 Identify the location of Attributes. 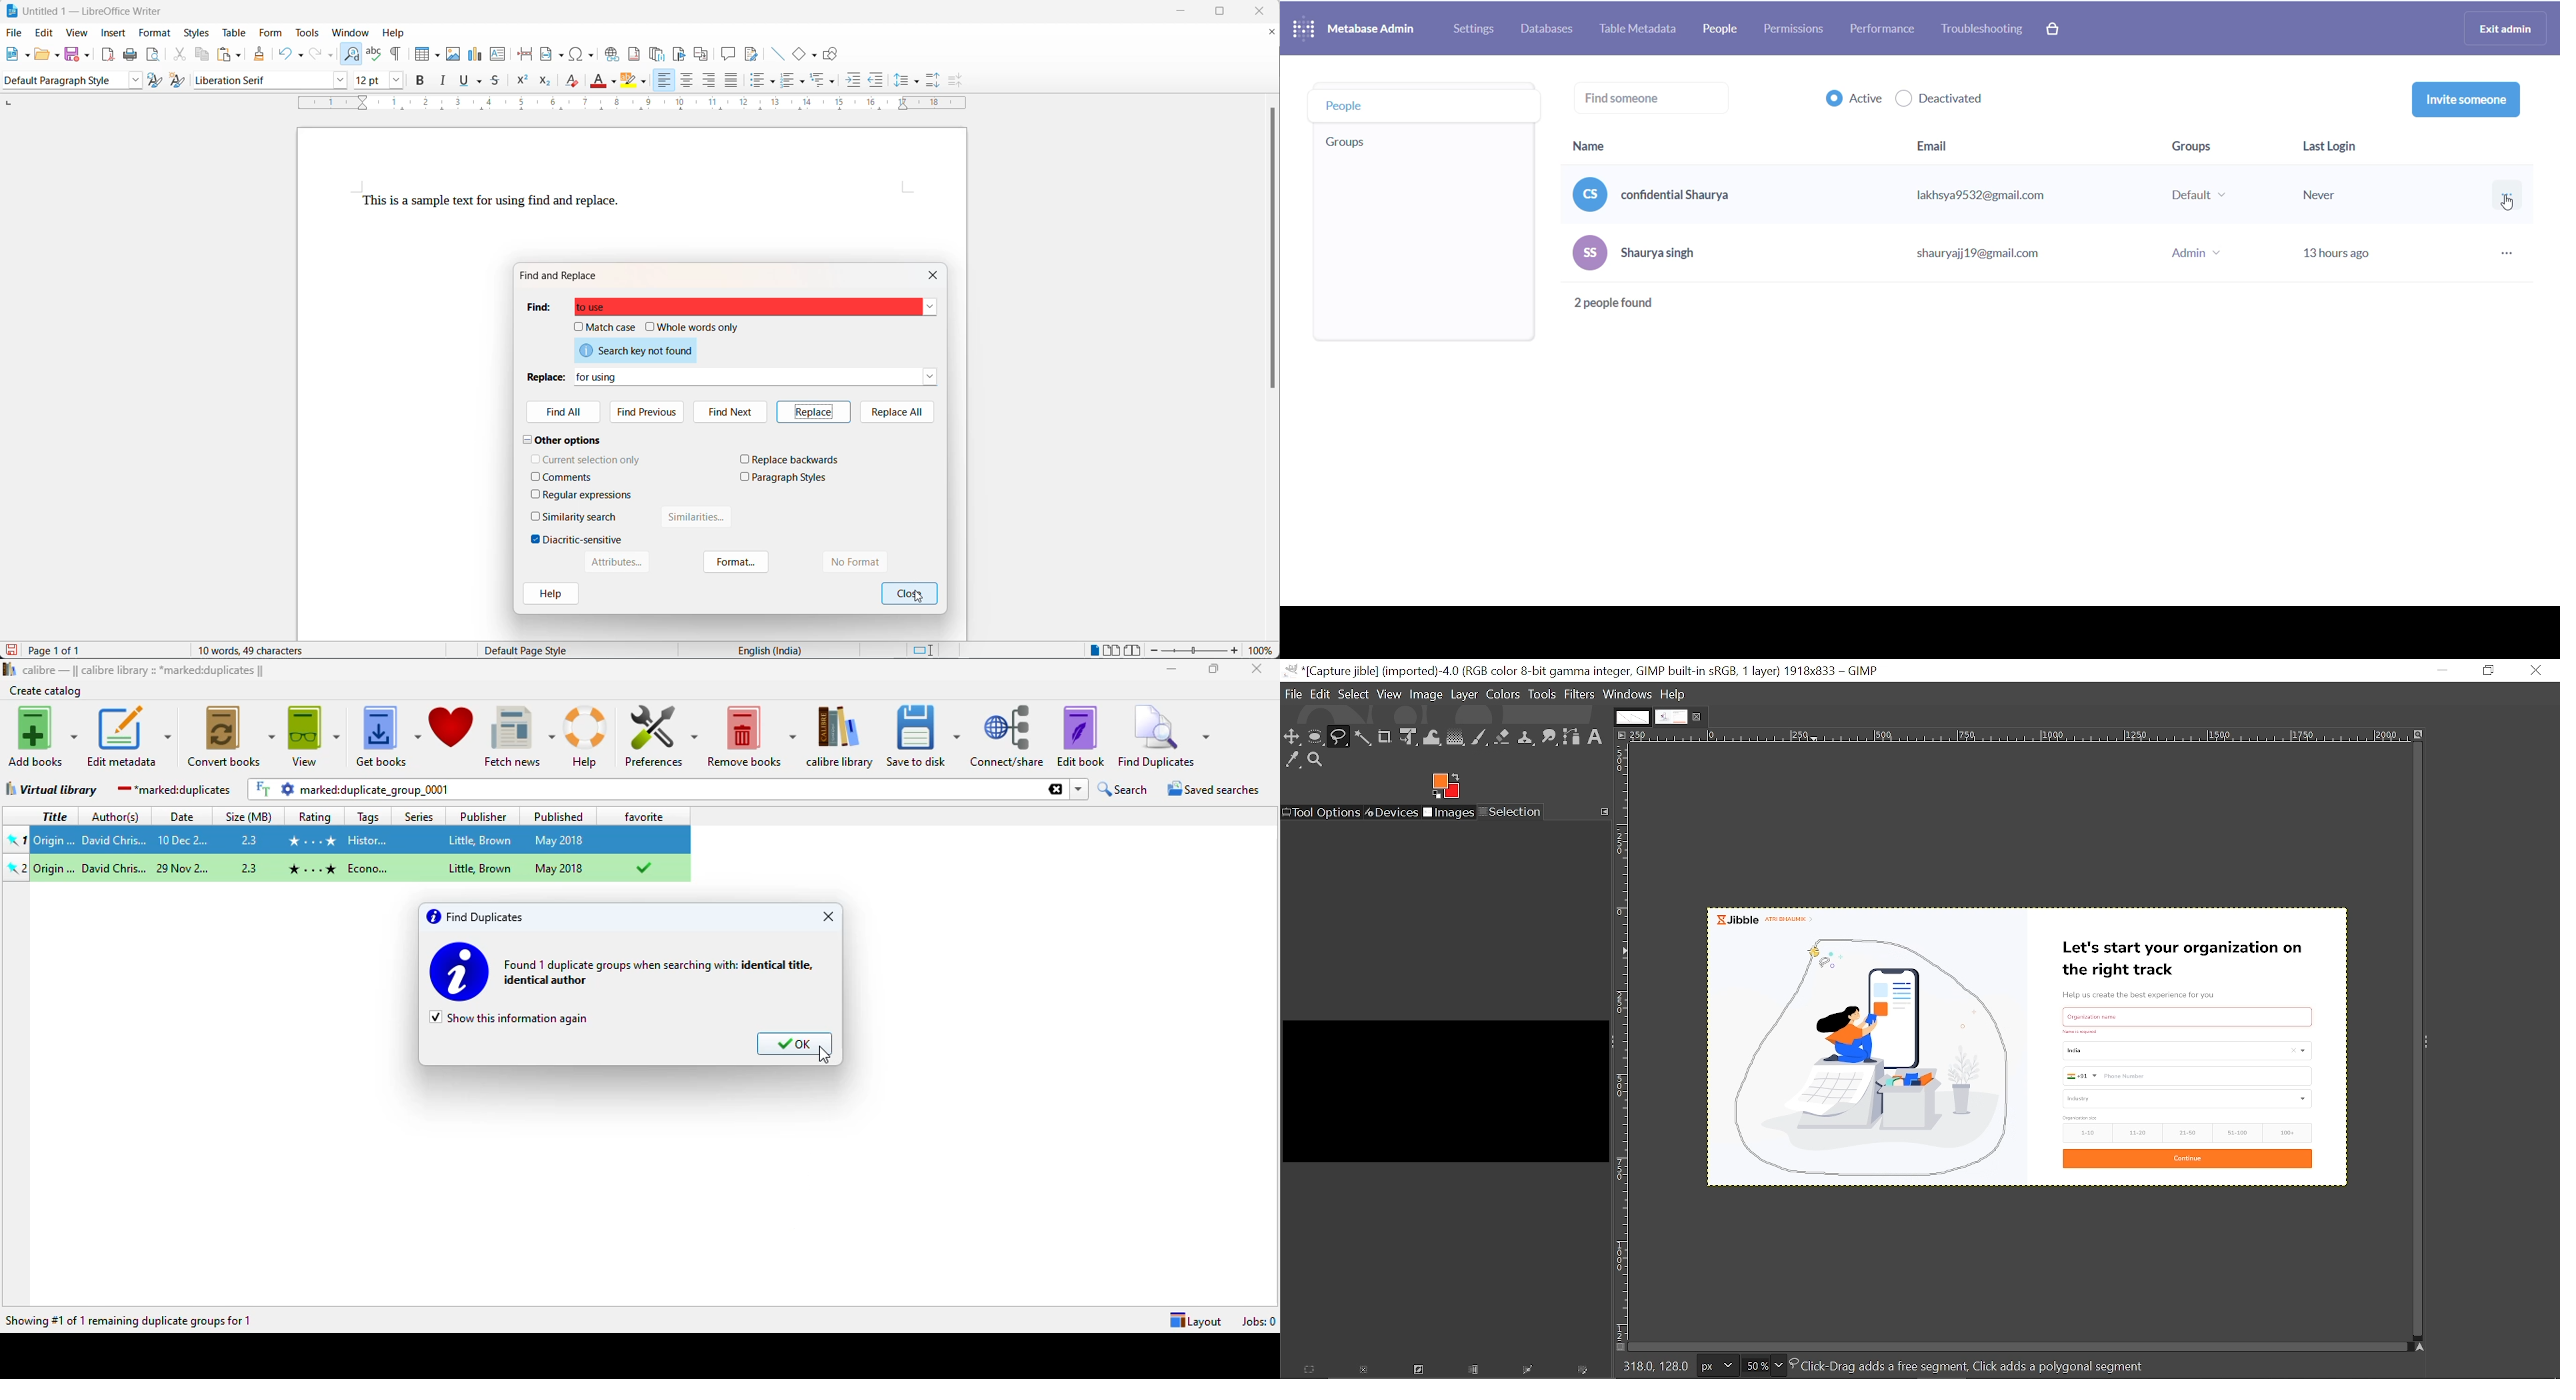
(615, 563).